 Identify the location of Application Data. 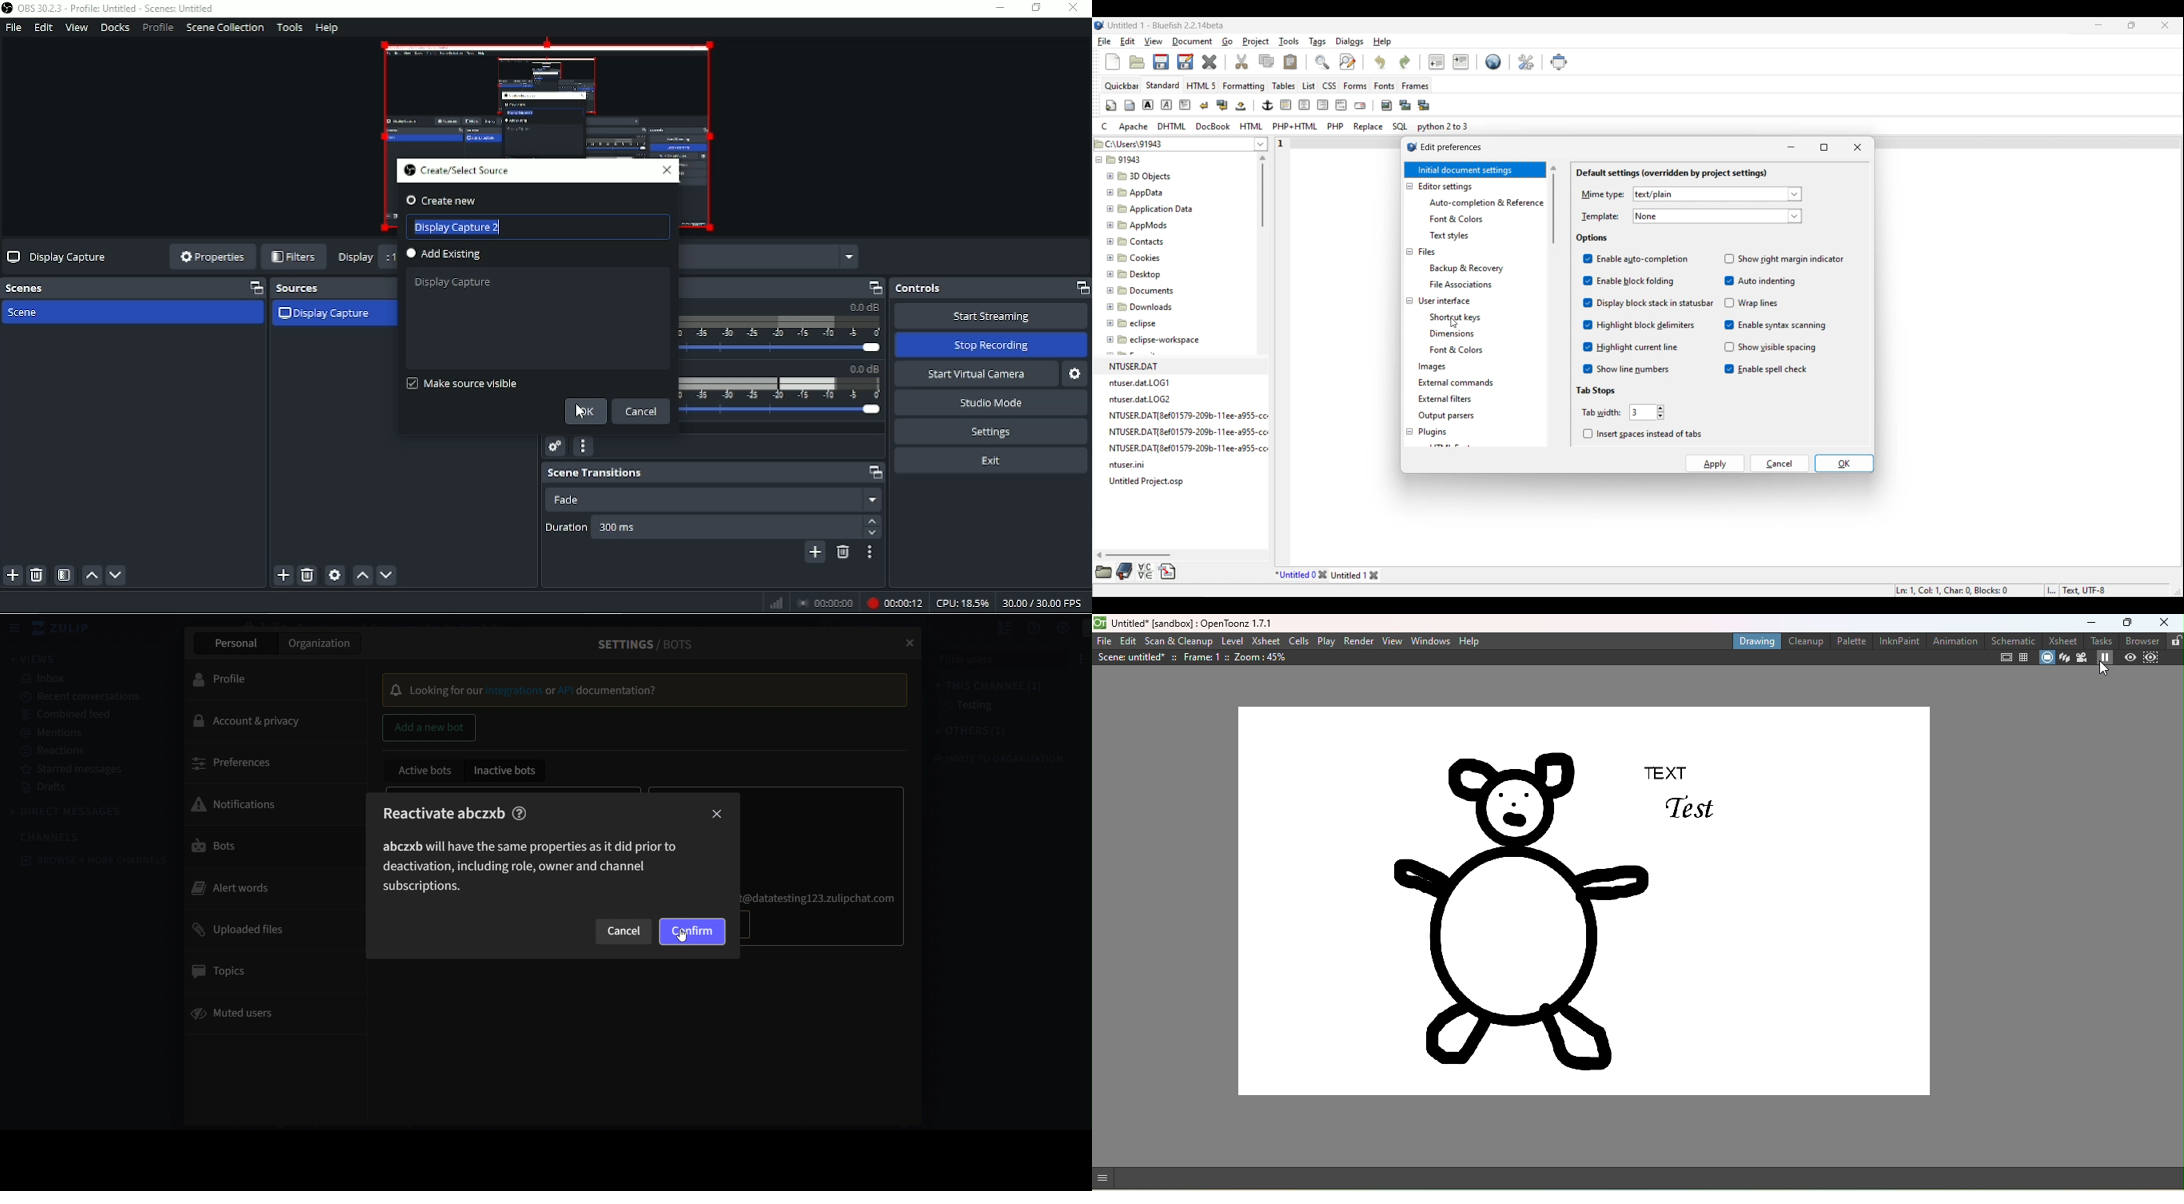
(1149, 207).